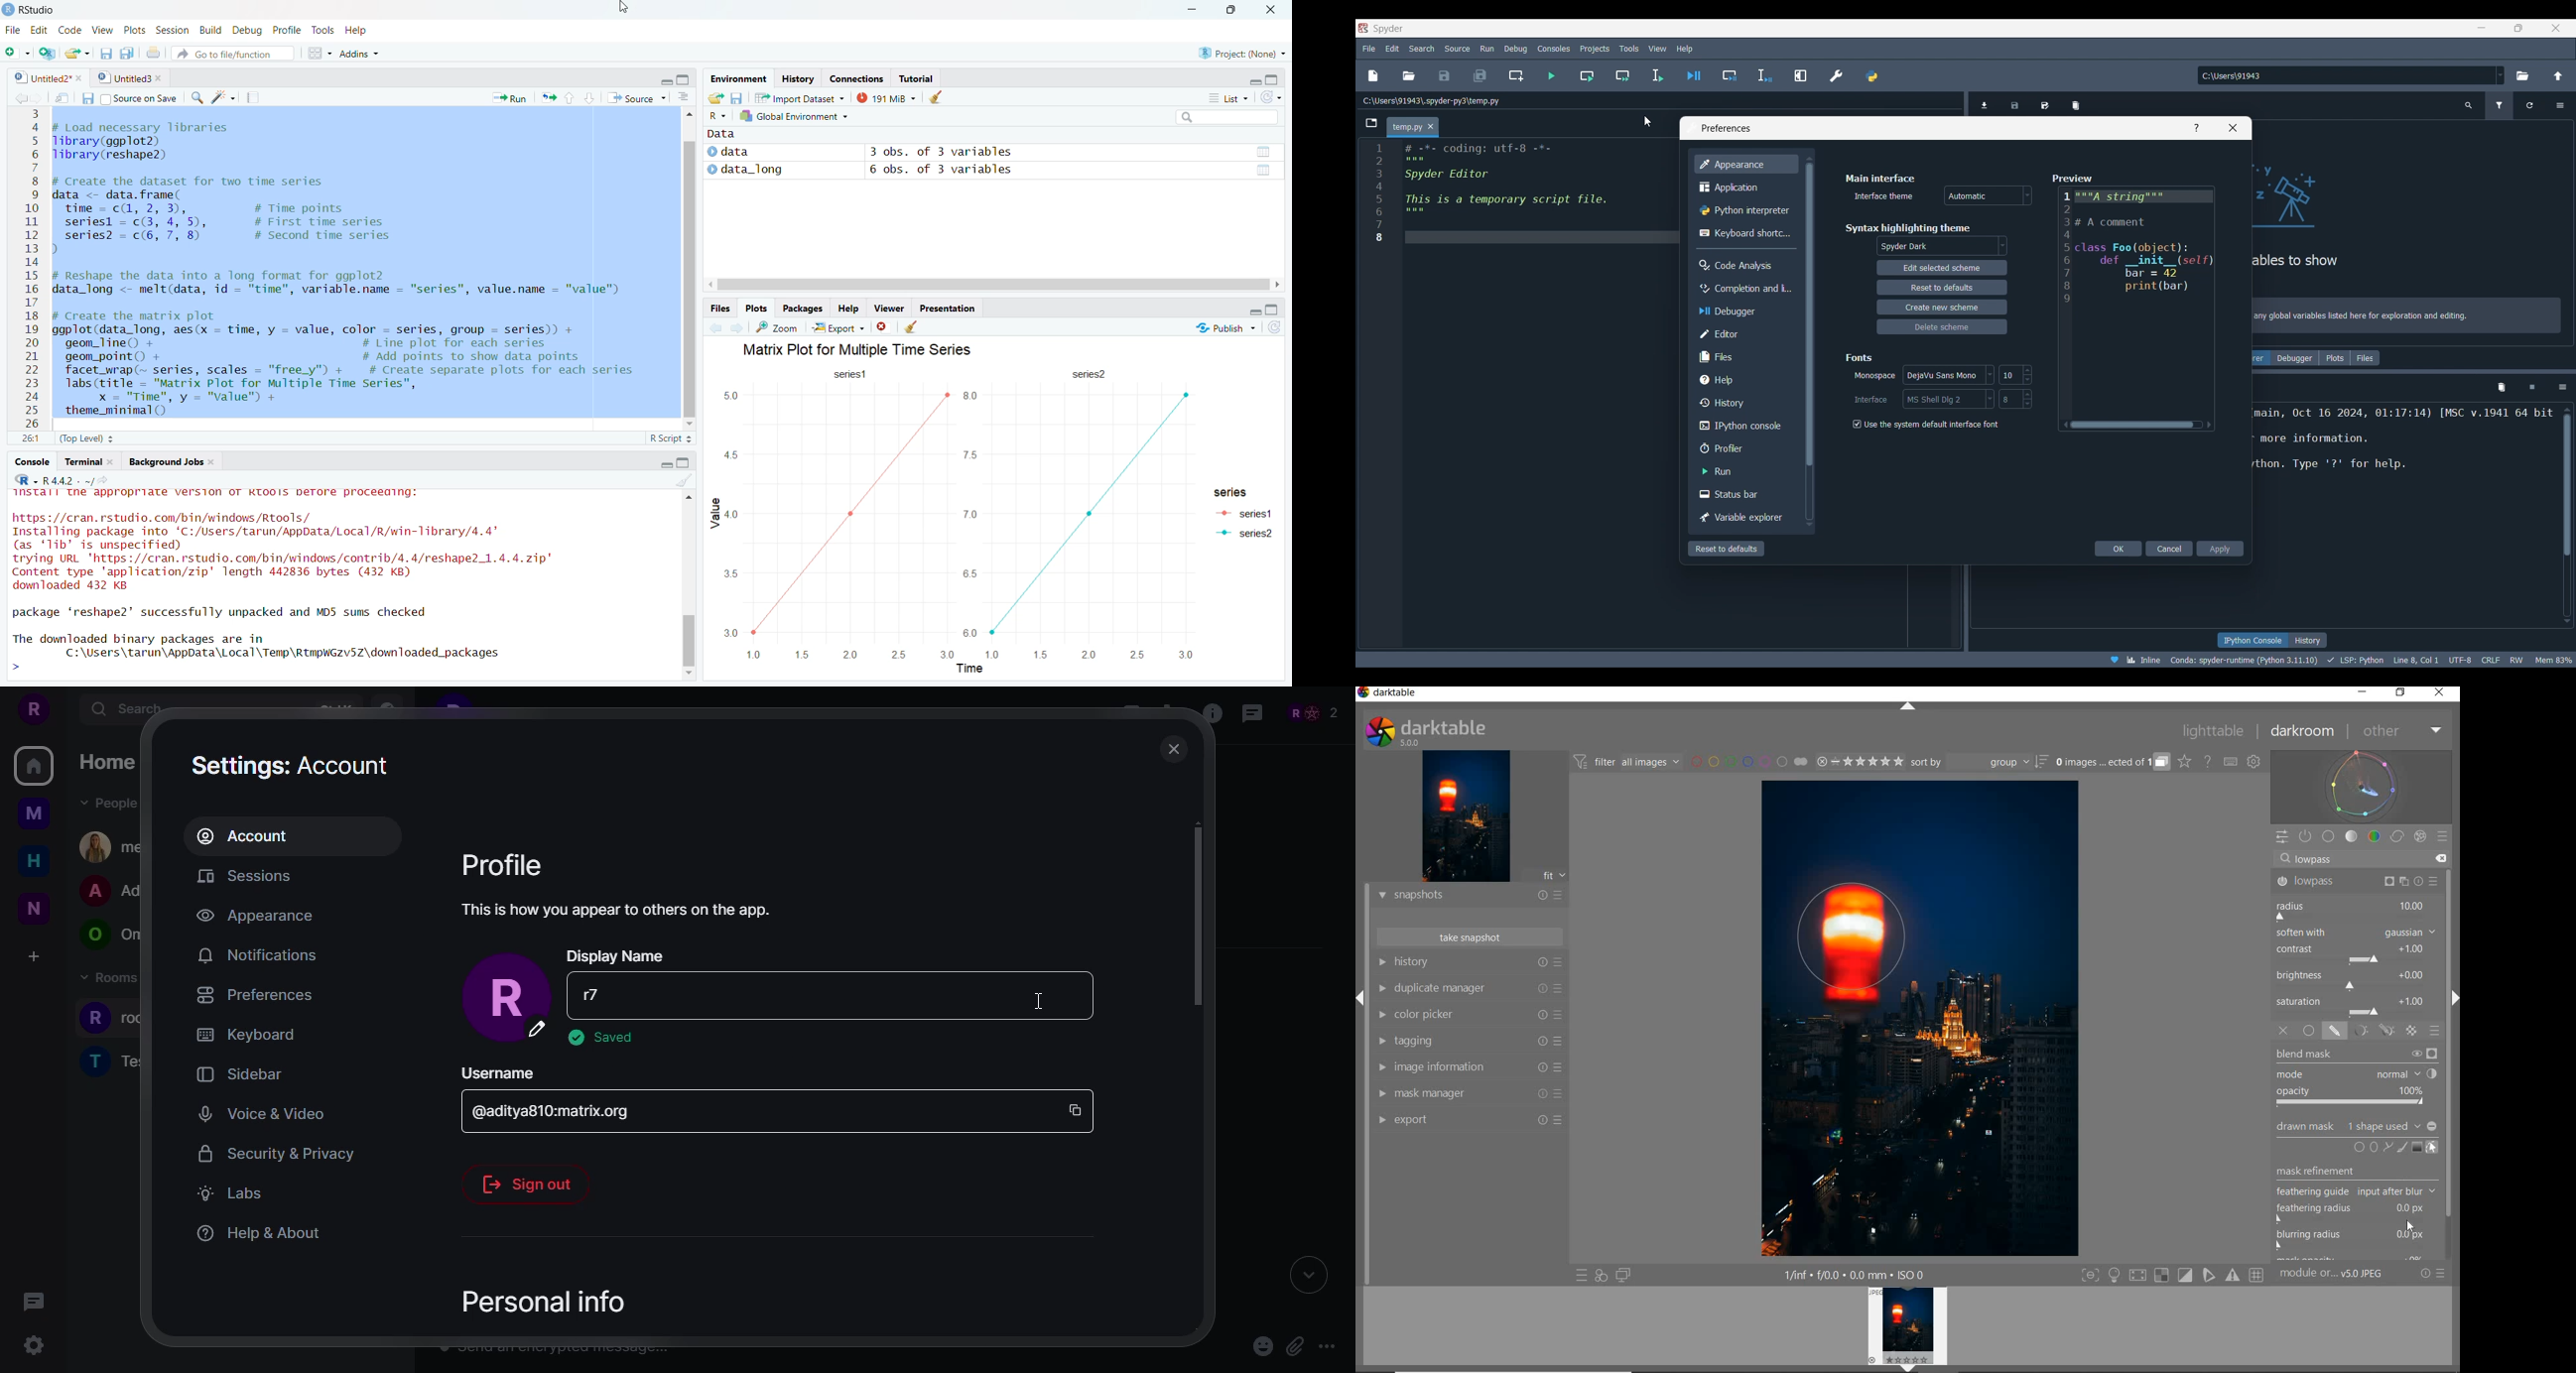 Image resolution: width=2576 pixels, height=1400 pixels. I want to click on maximize, so click(1274, 310).